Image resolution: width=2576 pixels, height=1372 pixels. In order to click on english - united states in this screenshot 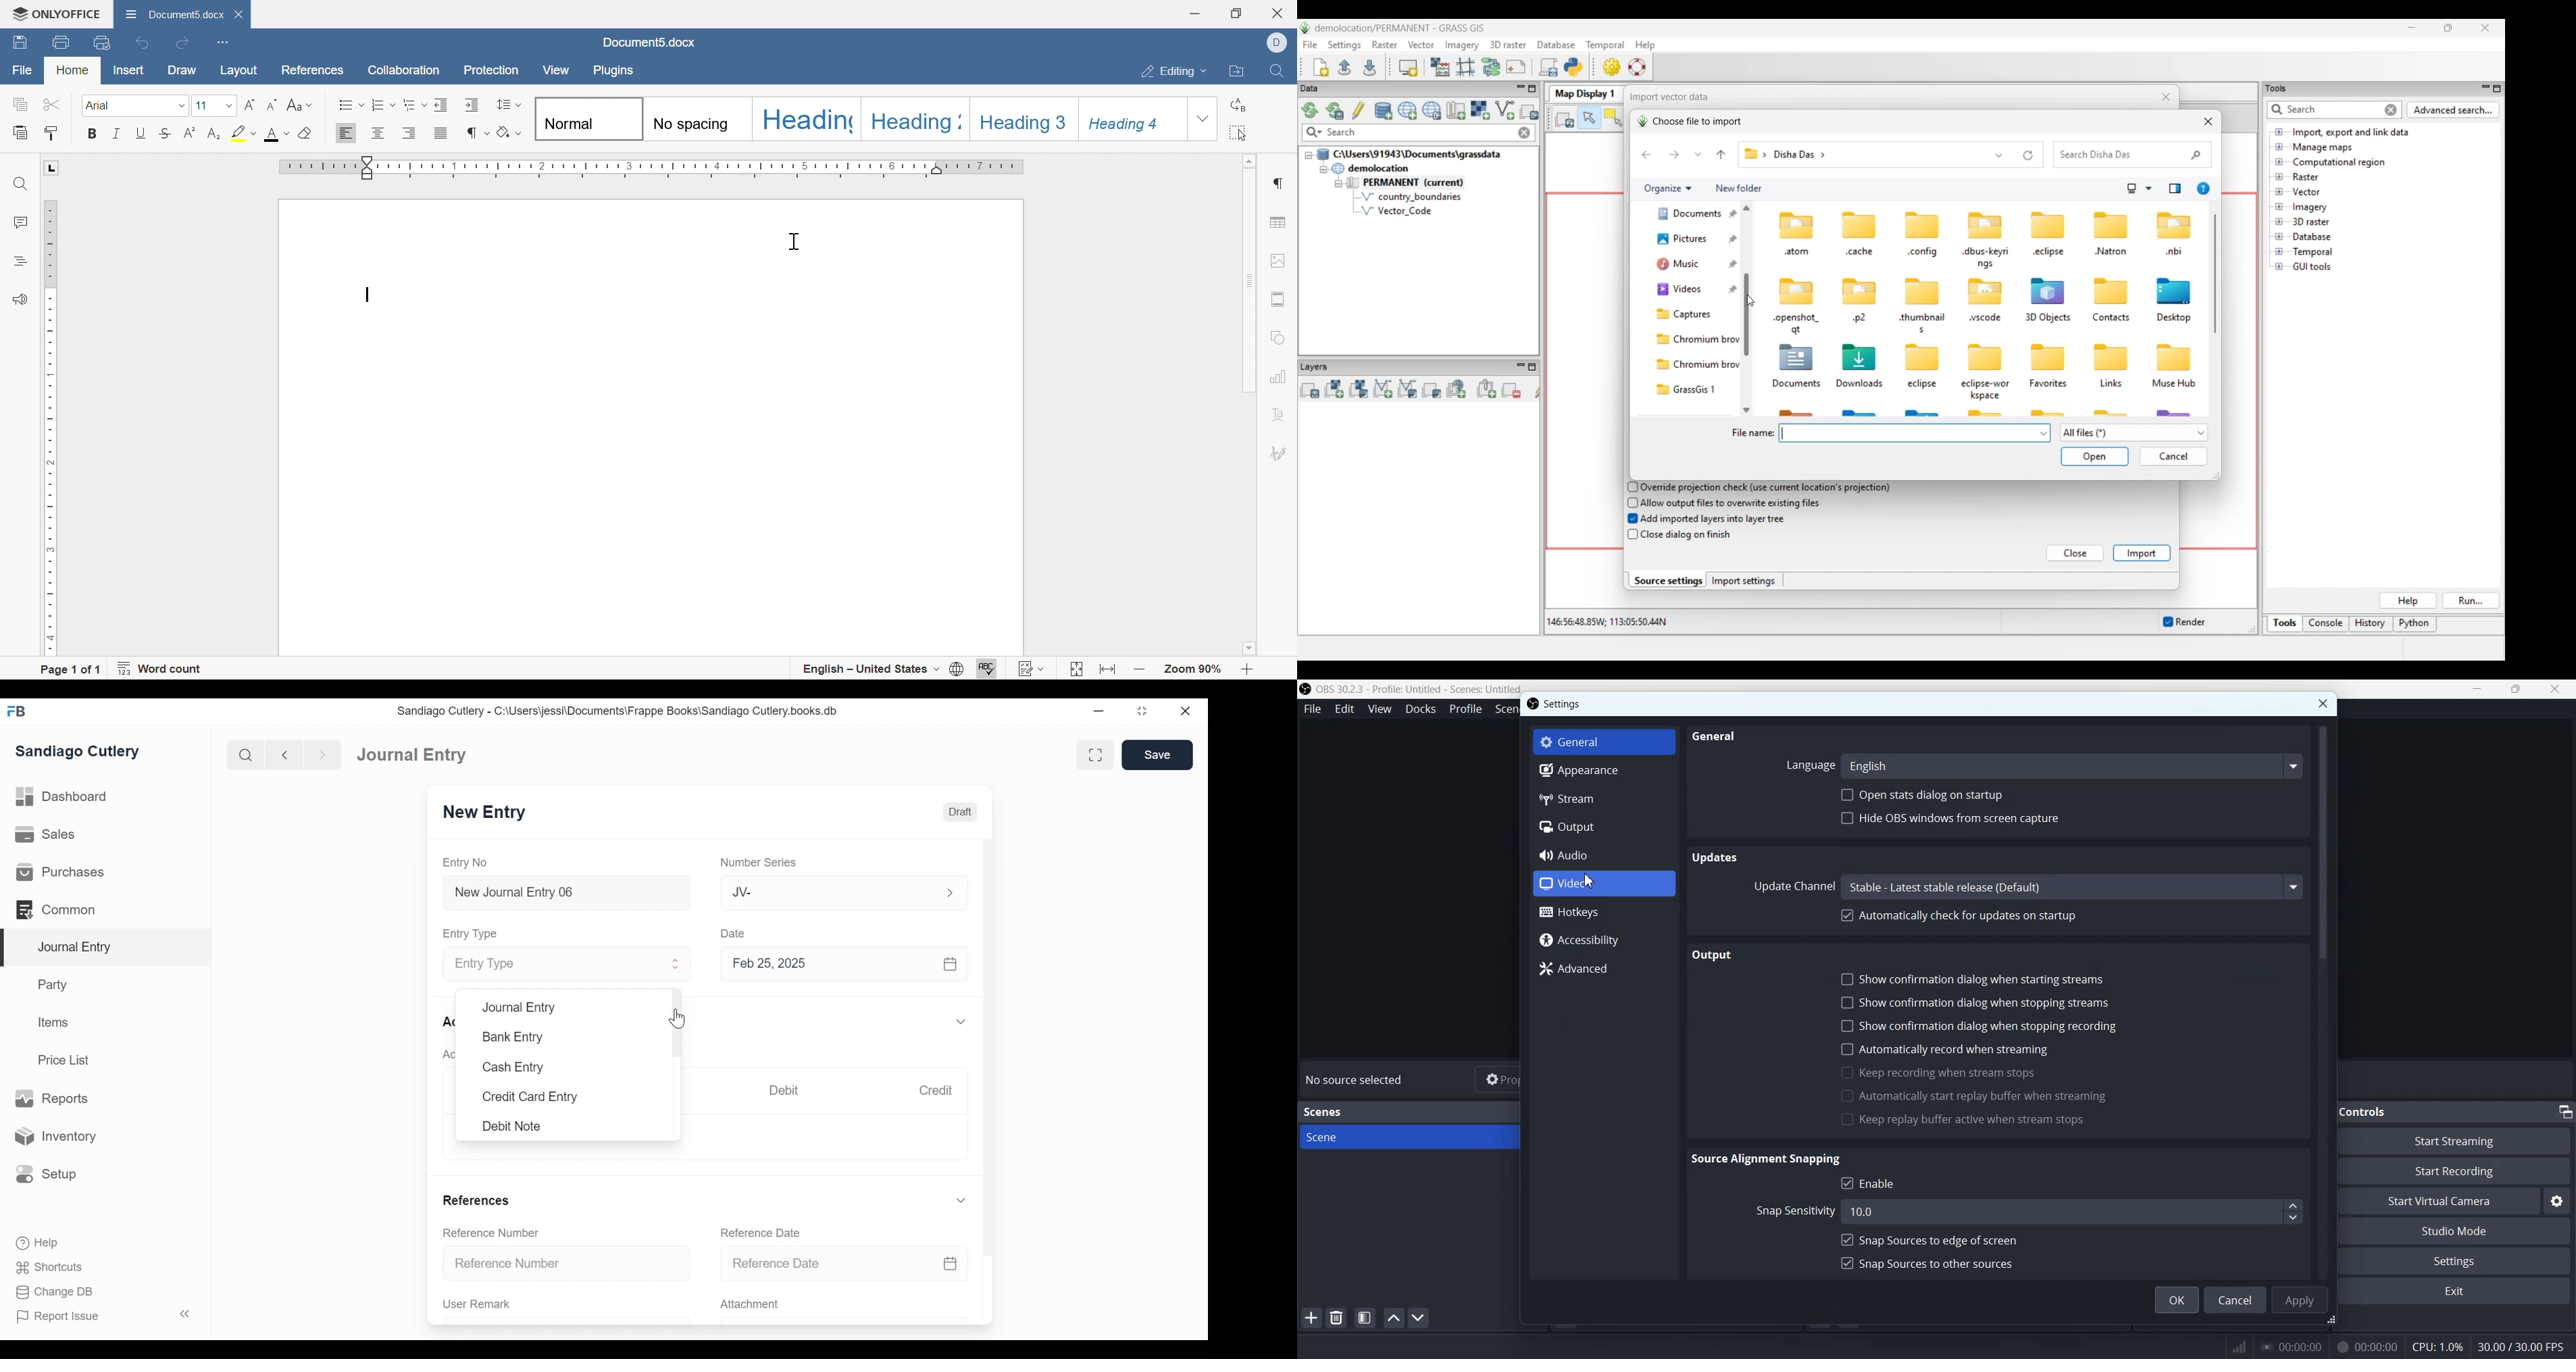, I will do `click(868, 670)`.